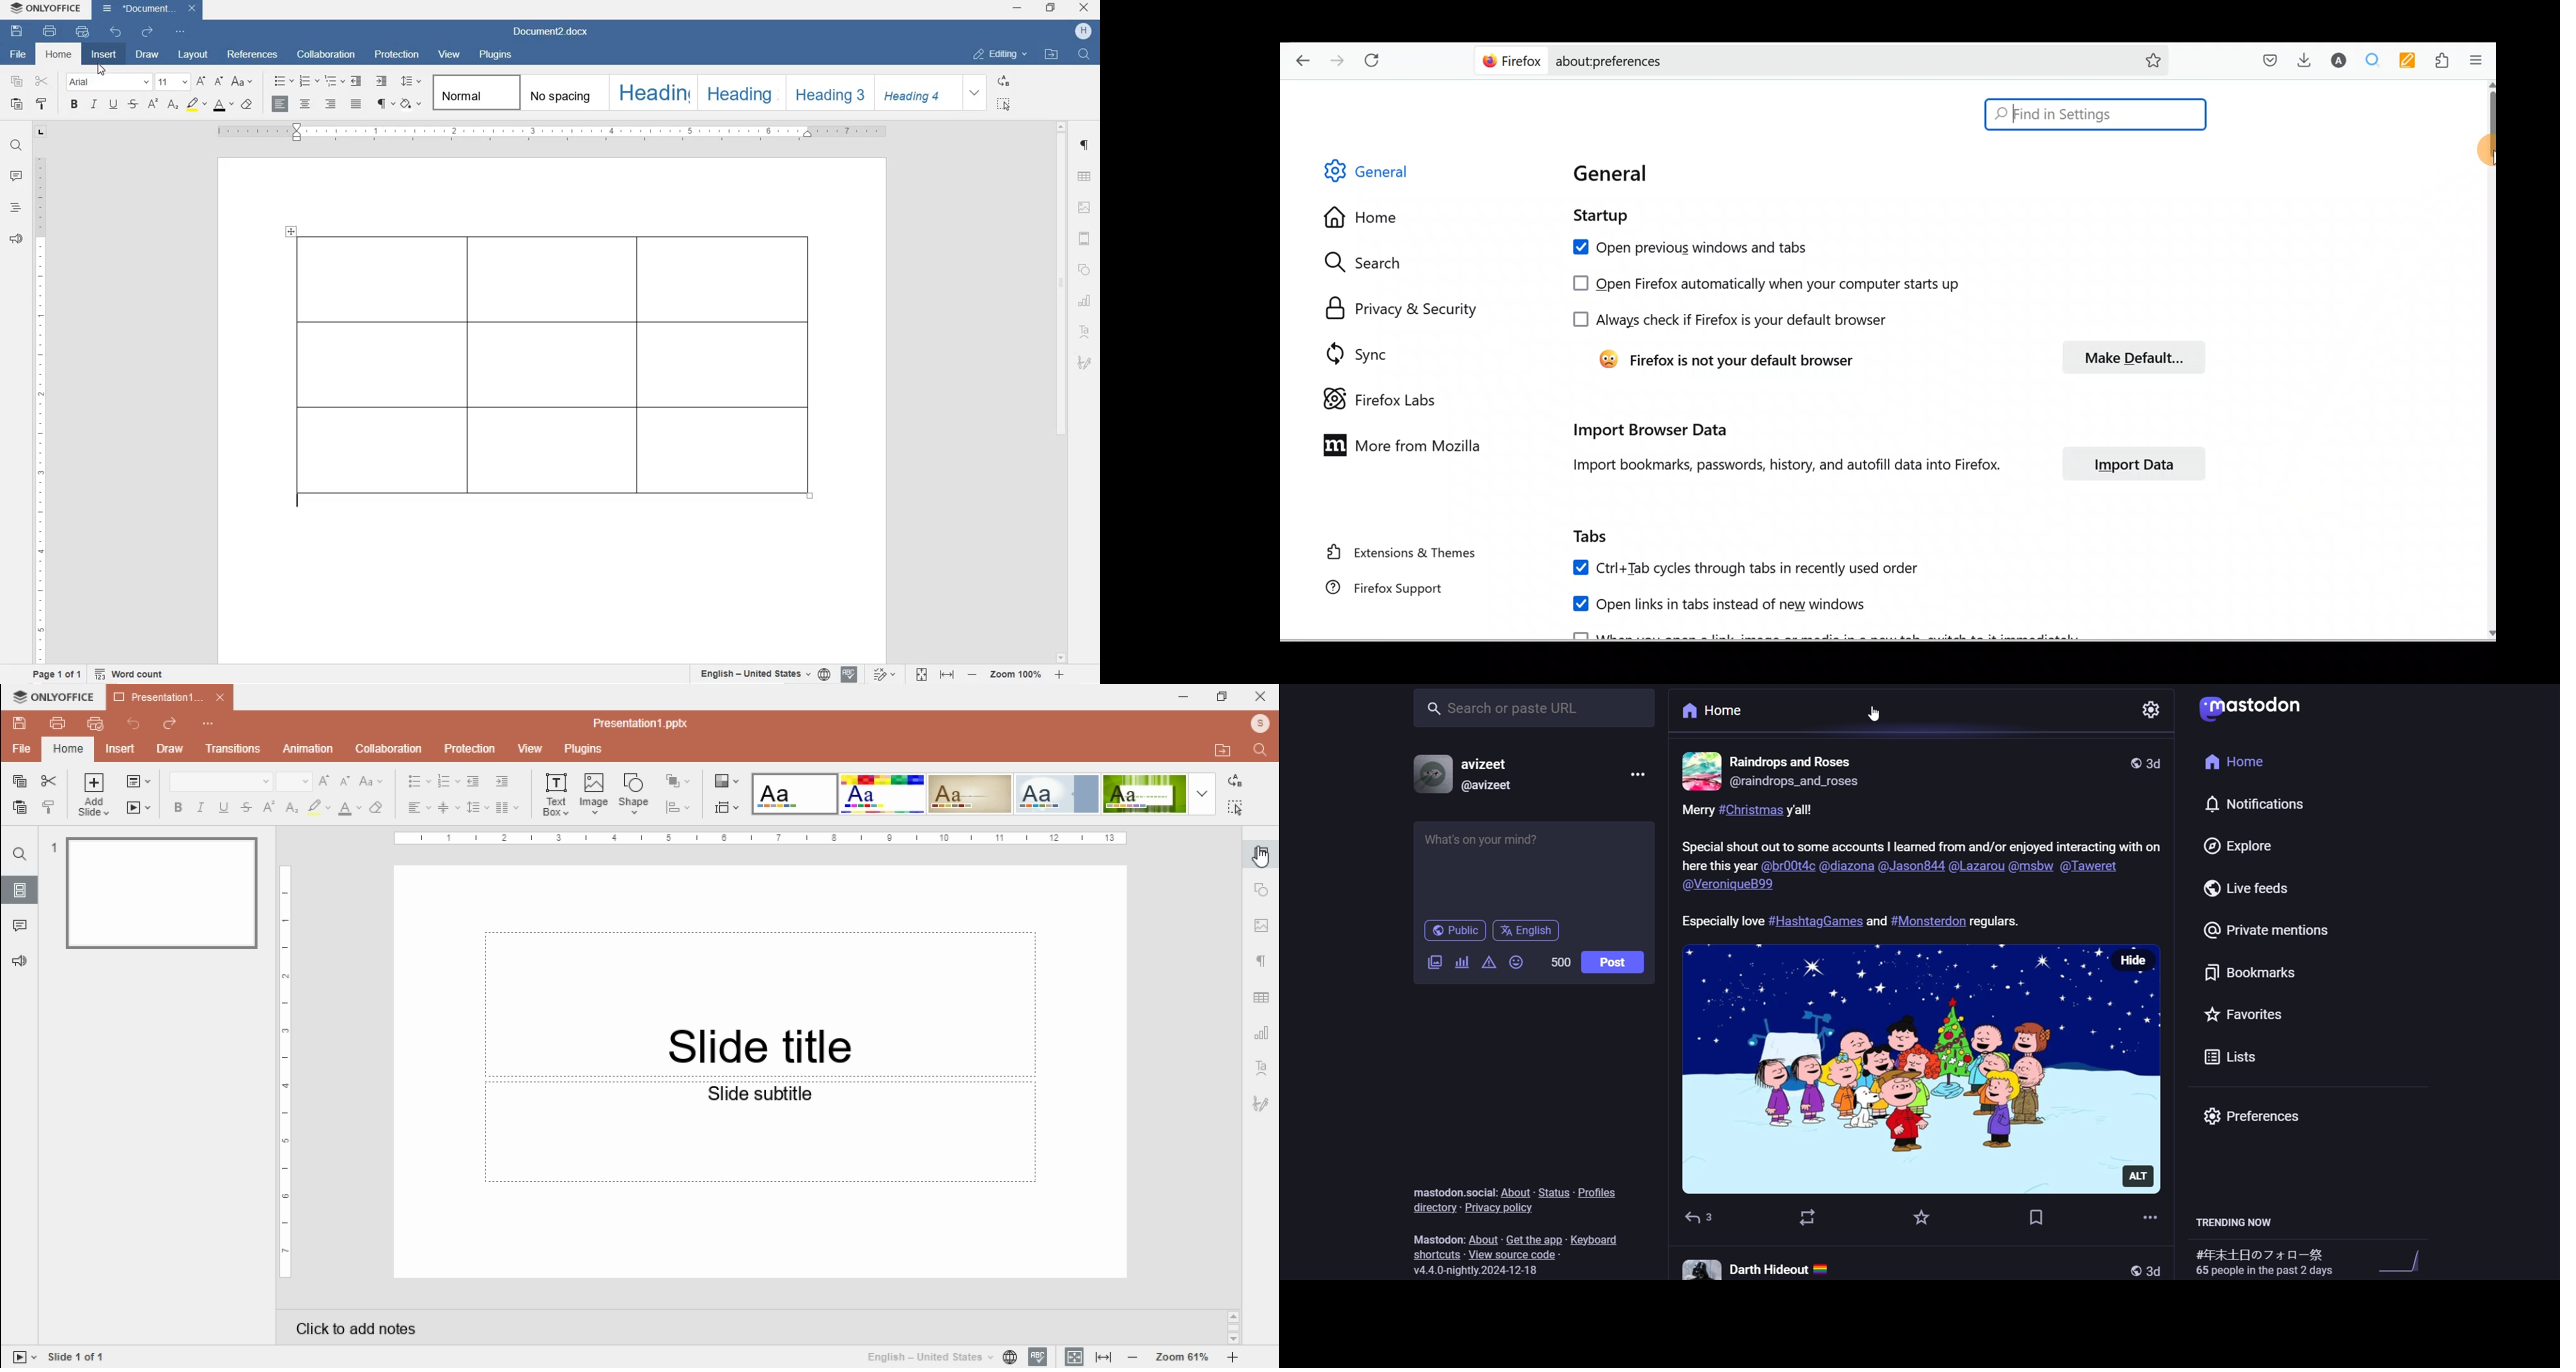  Describe the element at coordinates (451, 55) in the screenshot. I see `view` at that location.